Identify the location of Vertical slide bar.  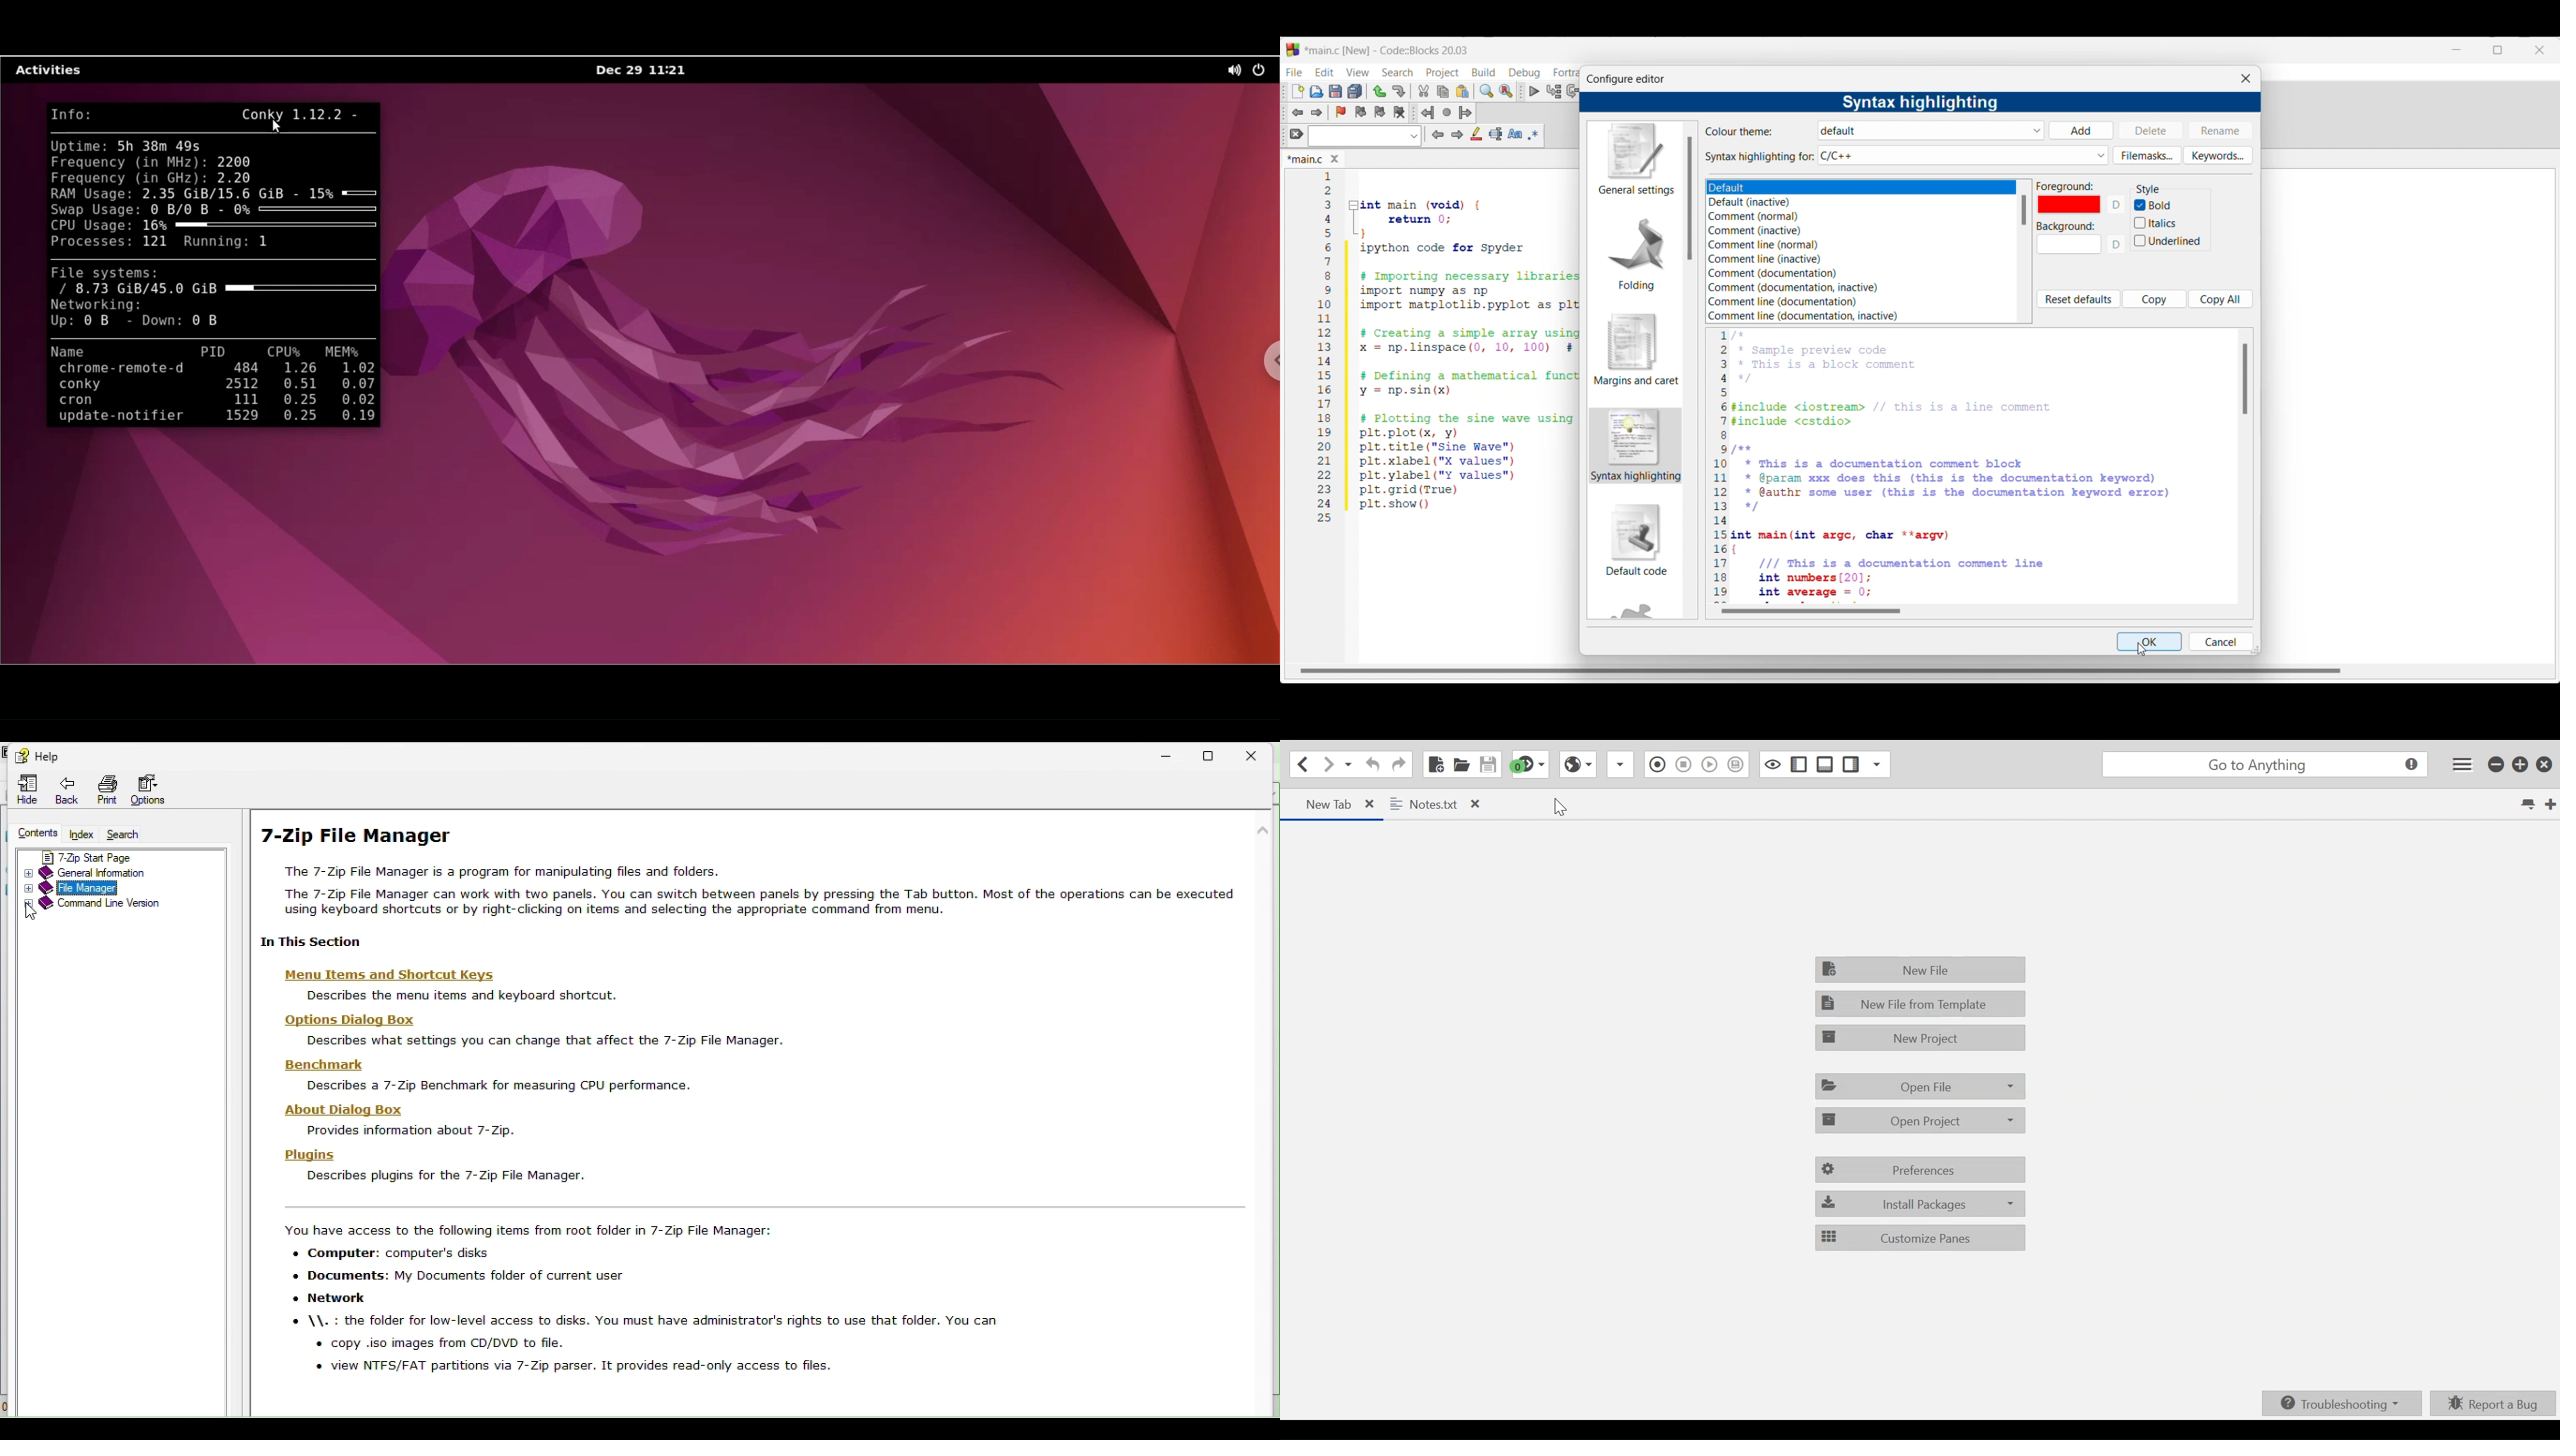
(2245, 379).